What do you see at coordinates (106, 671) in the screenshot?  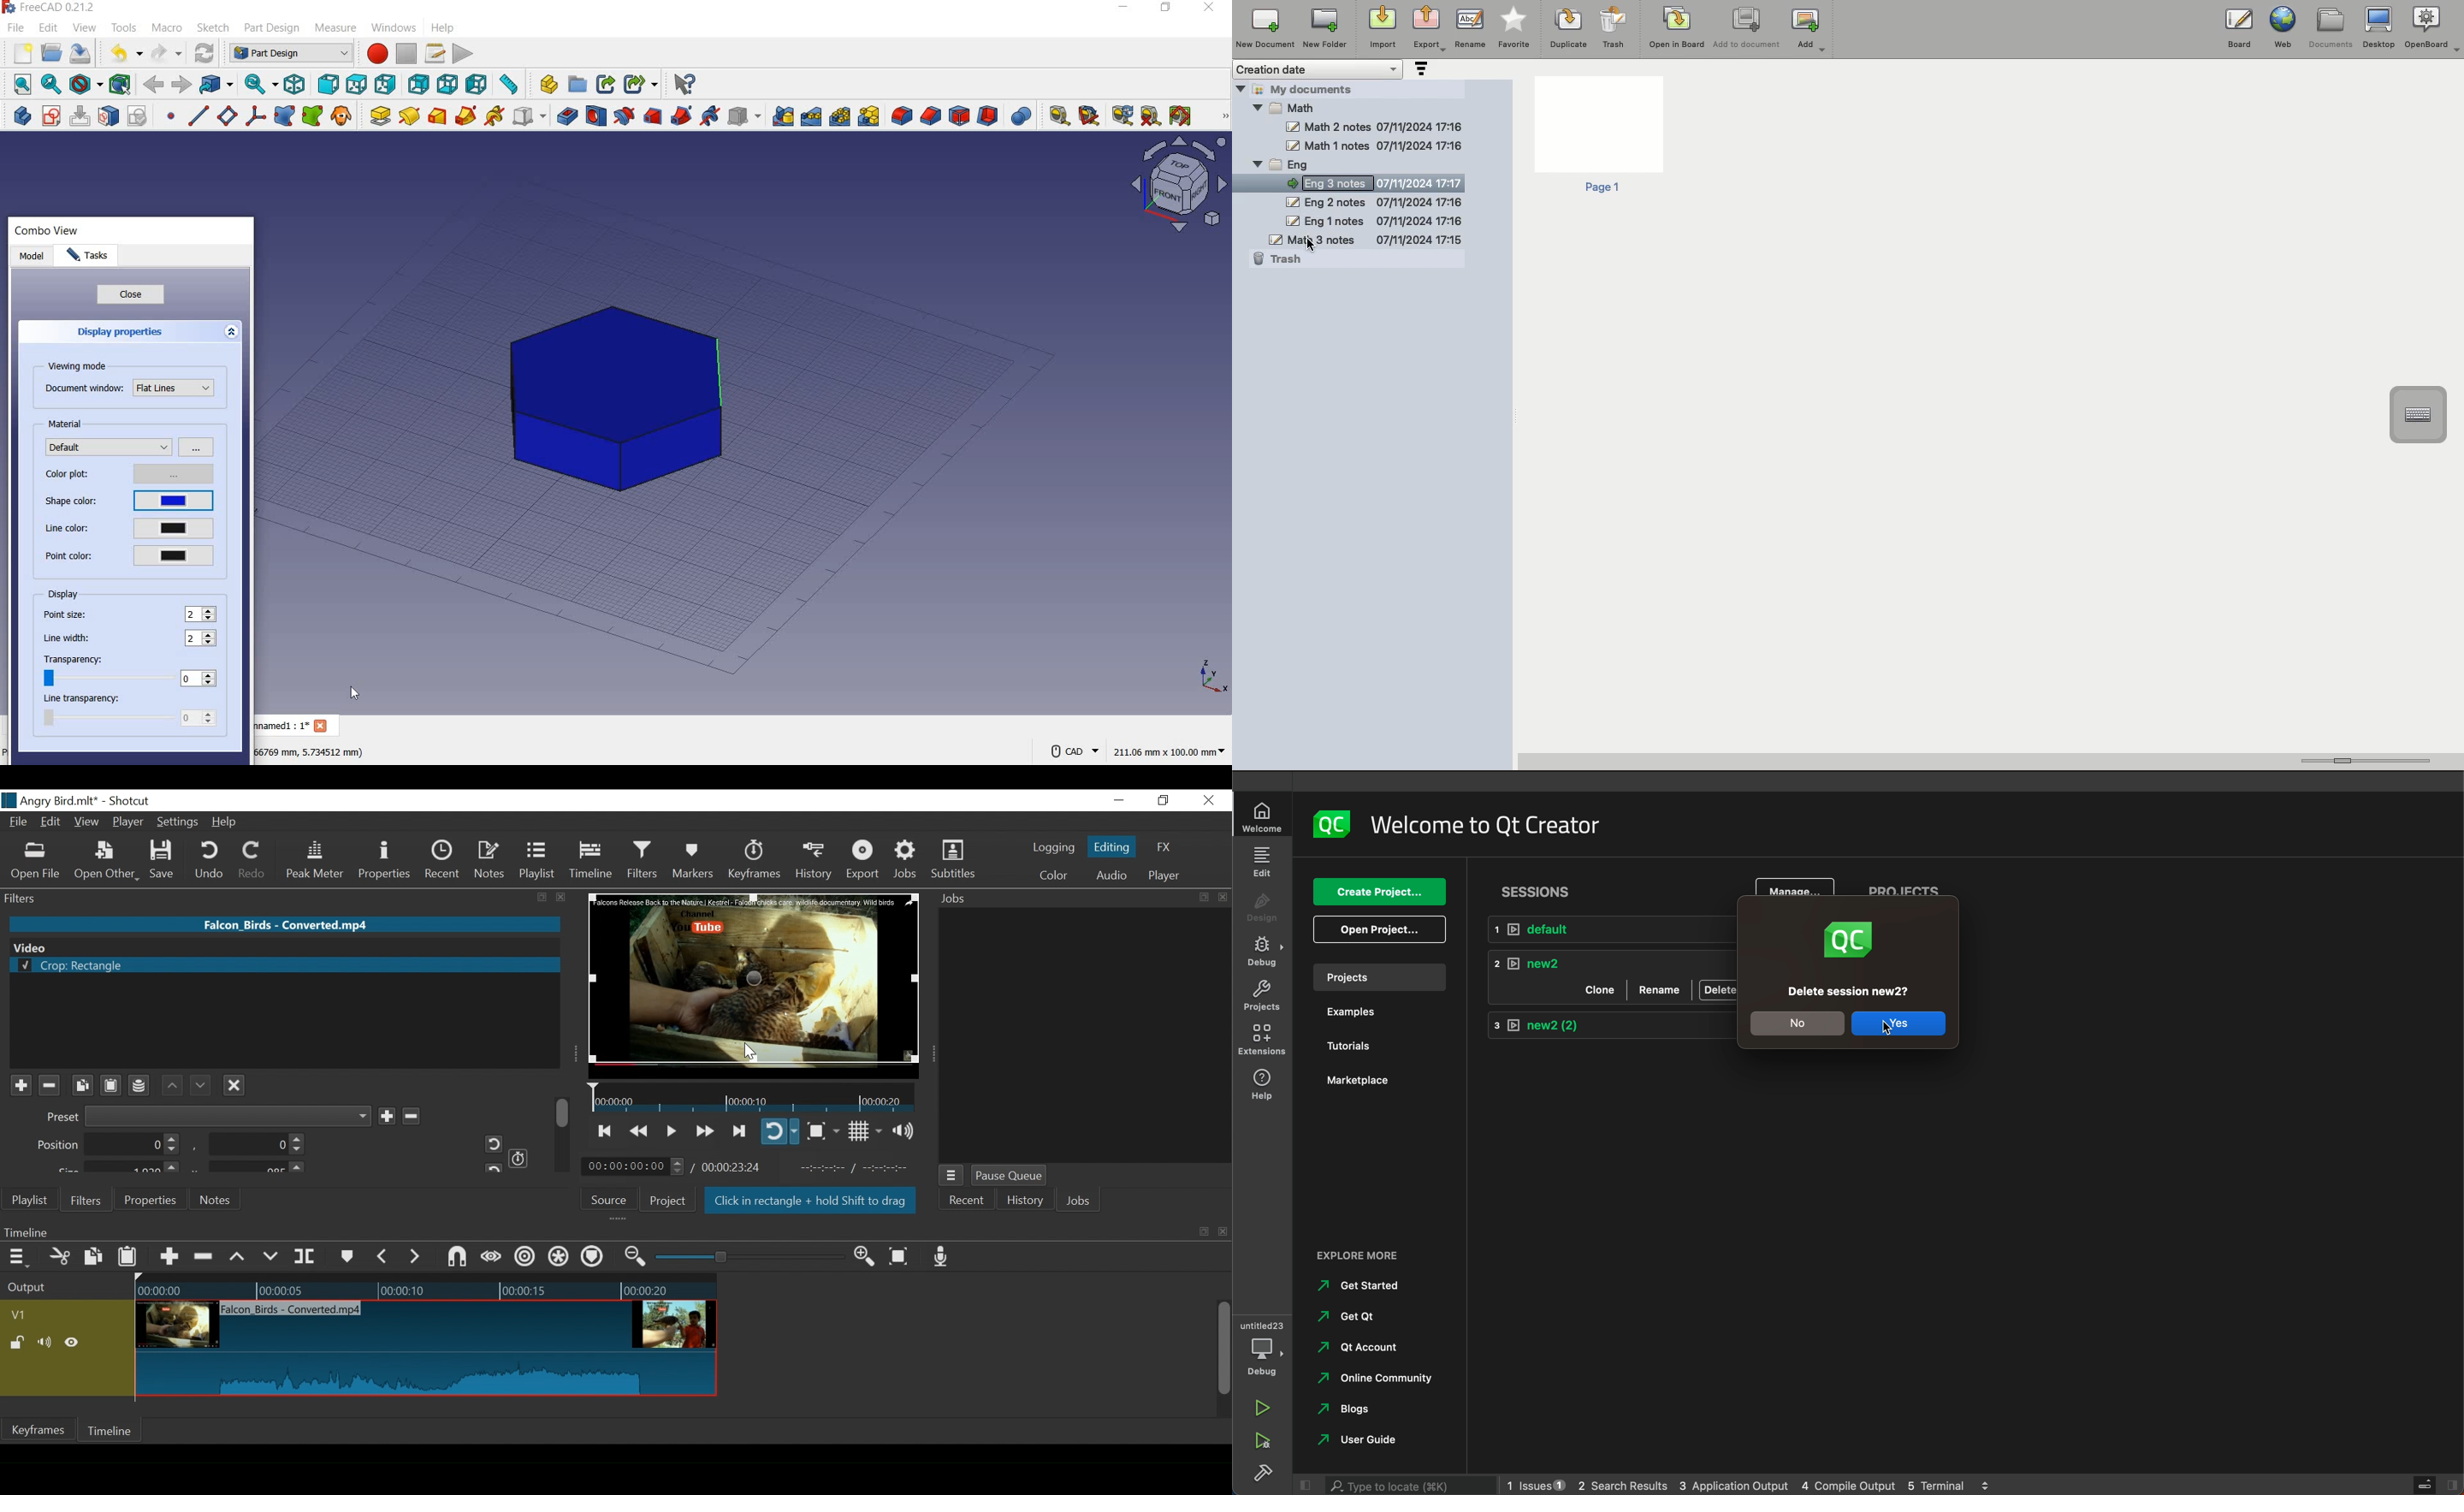 I see `transparency` at bounding box center [106, 671].